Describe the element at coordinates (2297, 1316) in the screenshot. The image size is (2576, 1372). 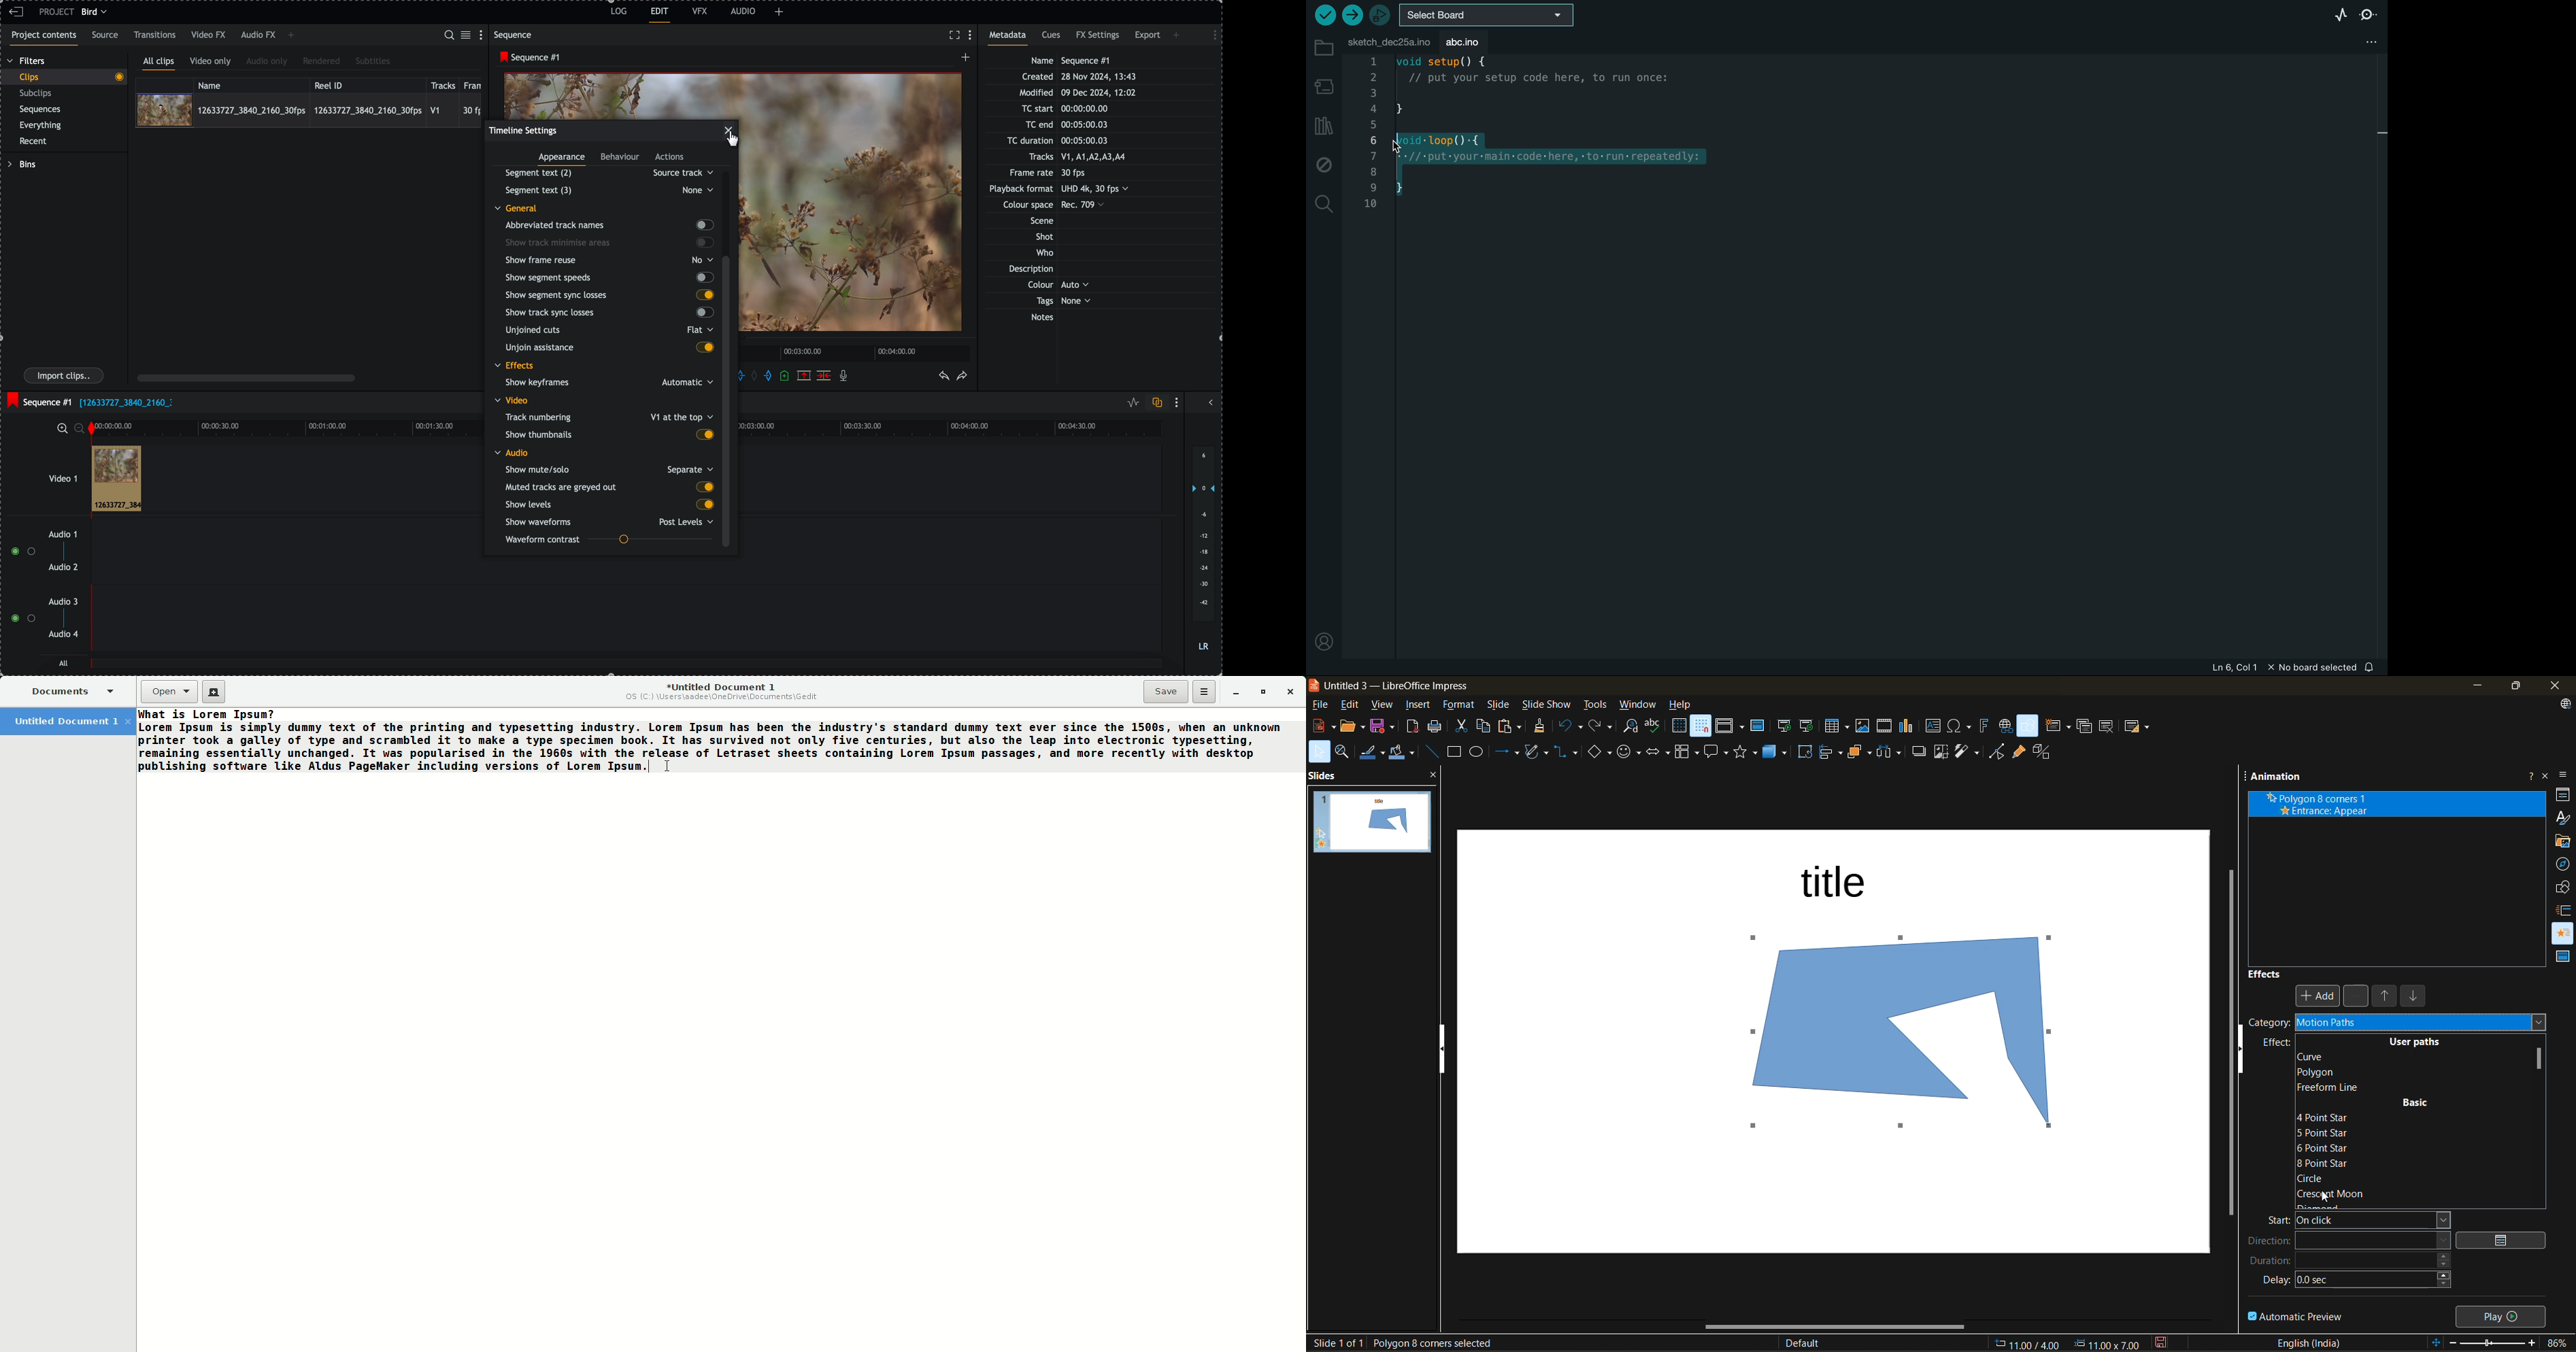
I see `automatic preview` at that location.